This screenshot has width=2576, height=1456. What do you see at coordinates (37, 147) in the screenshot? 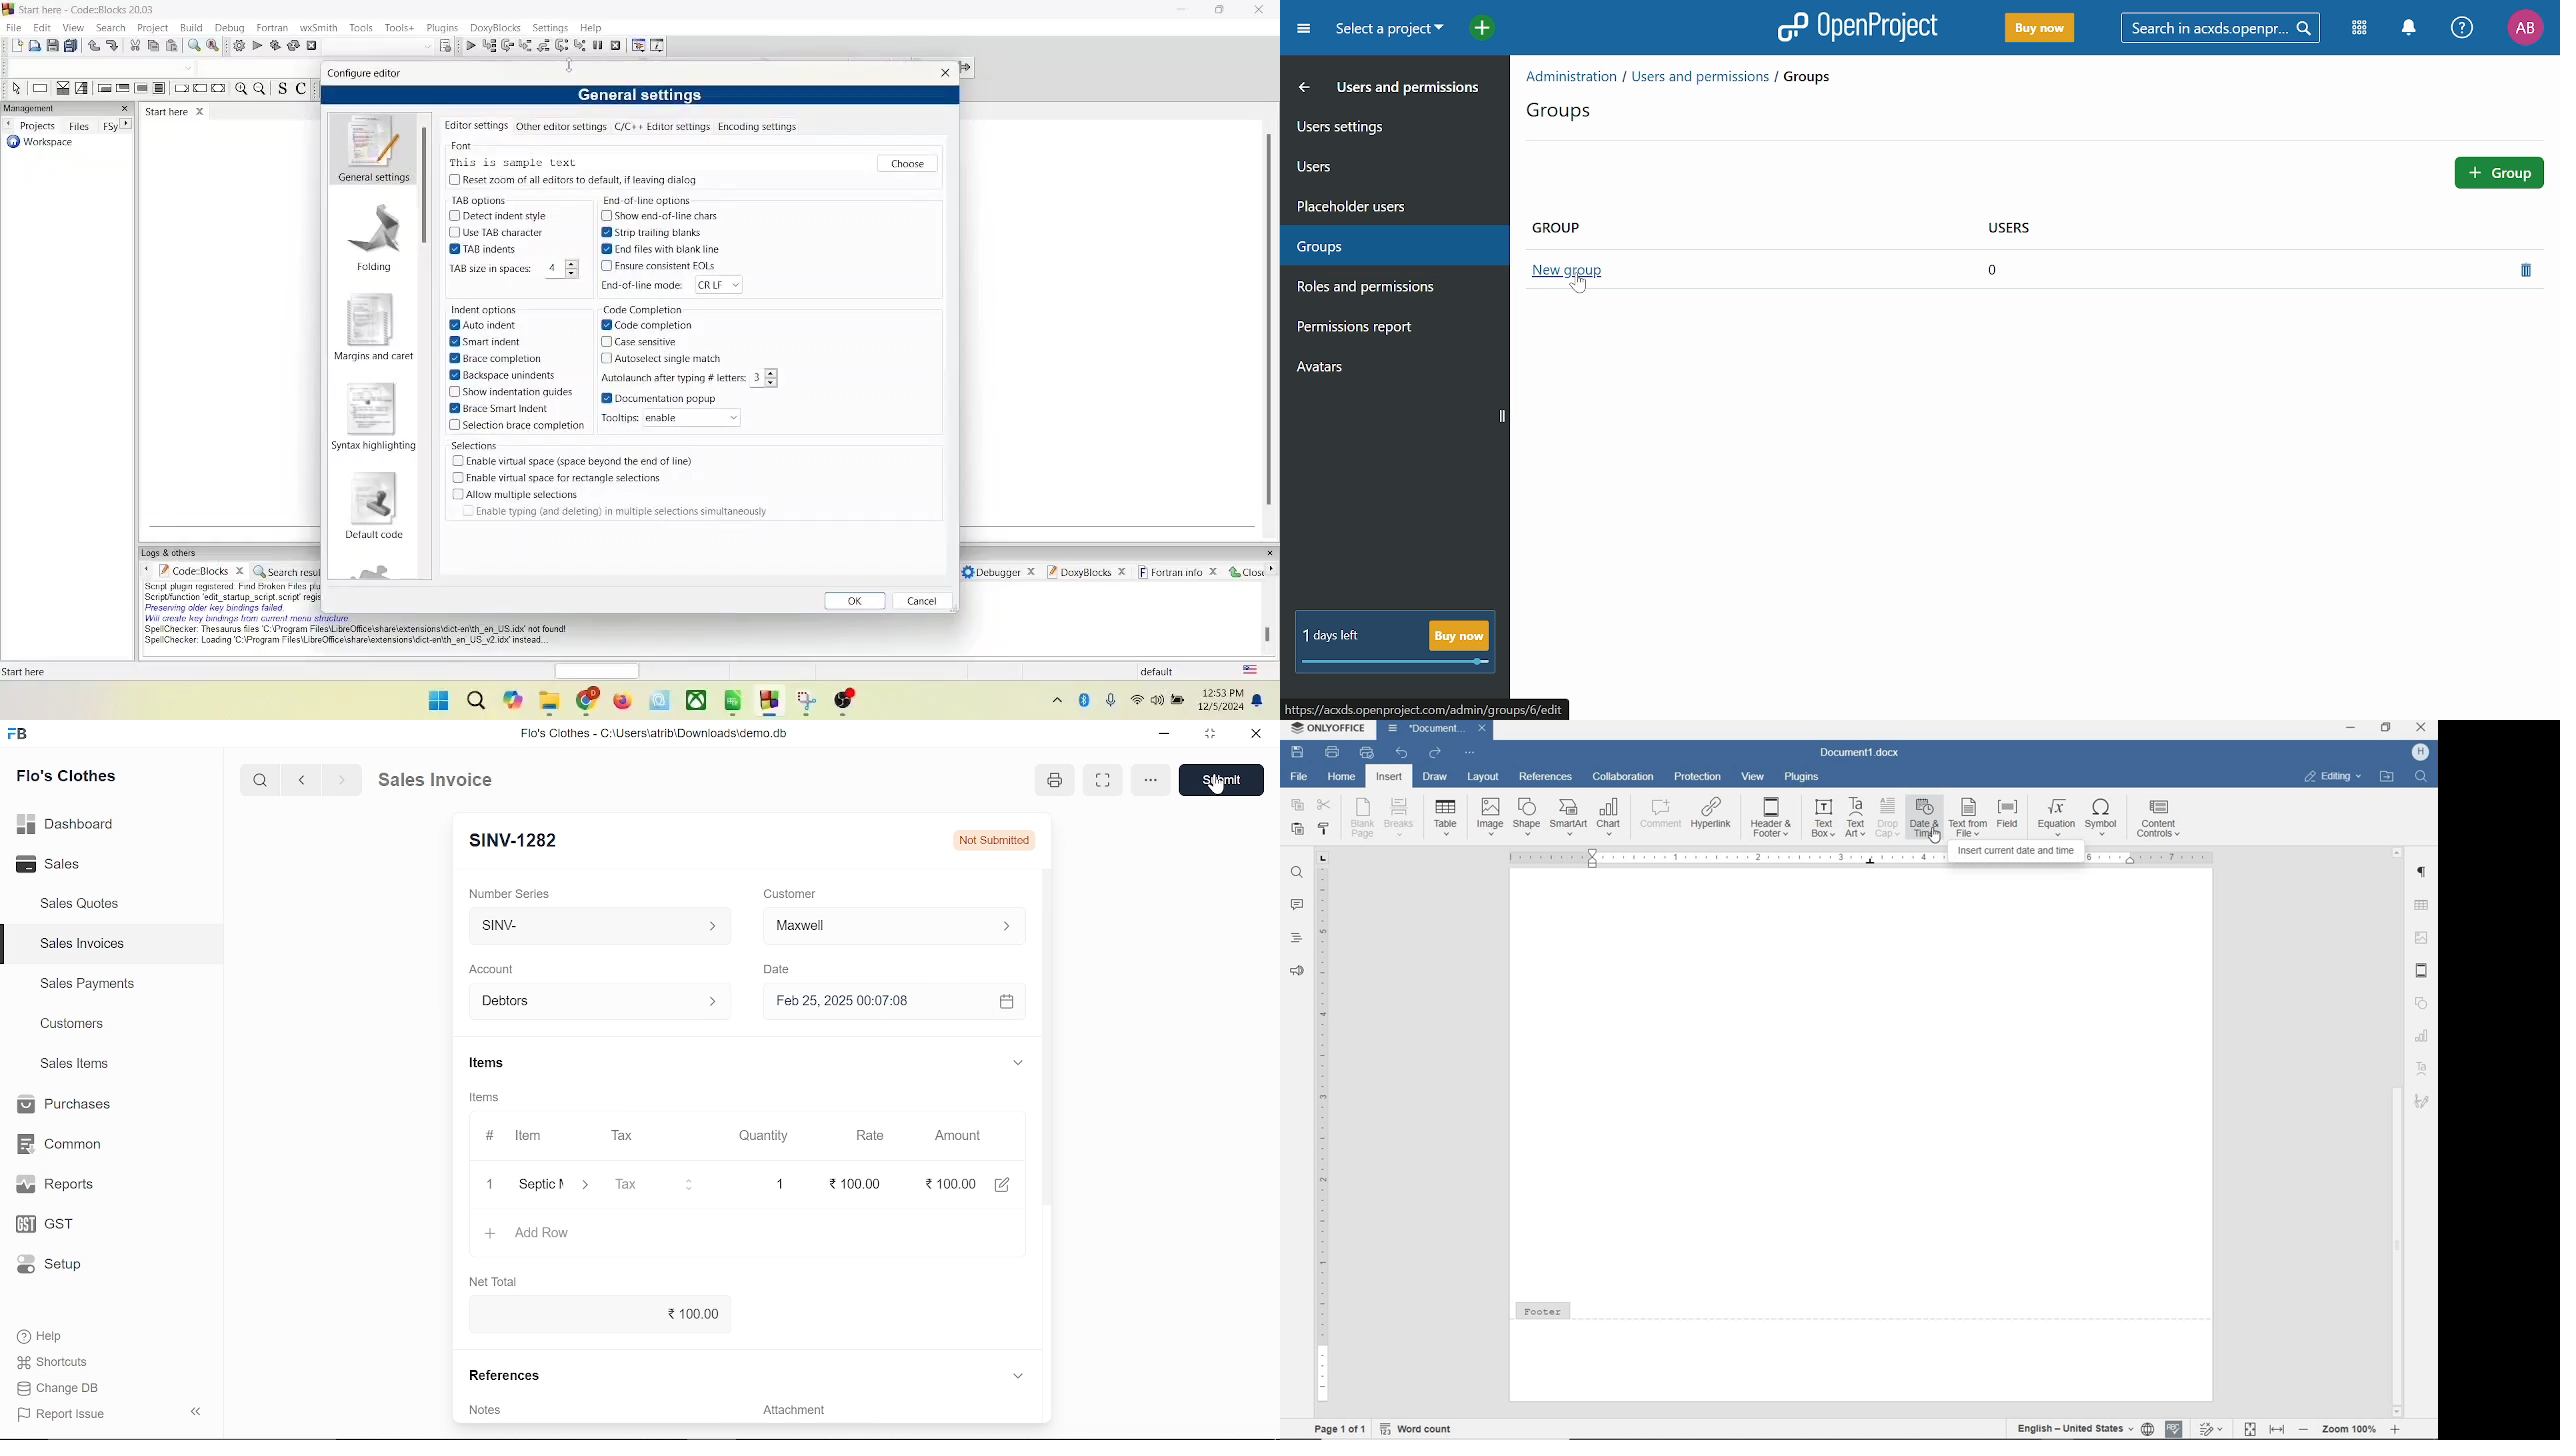
I see `workspace` at bounding box center [37, 147].